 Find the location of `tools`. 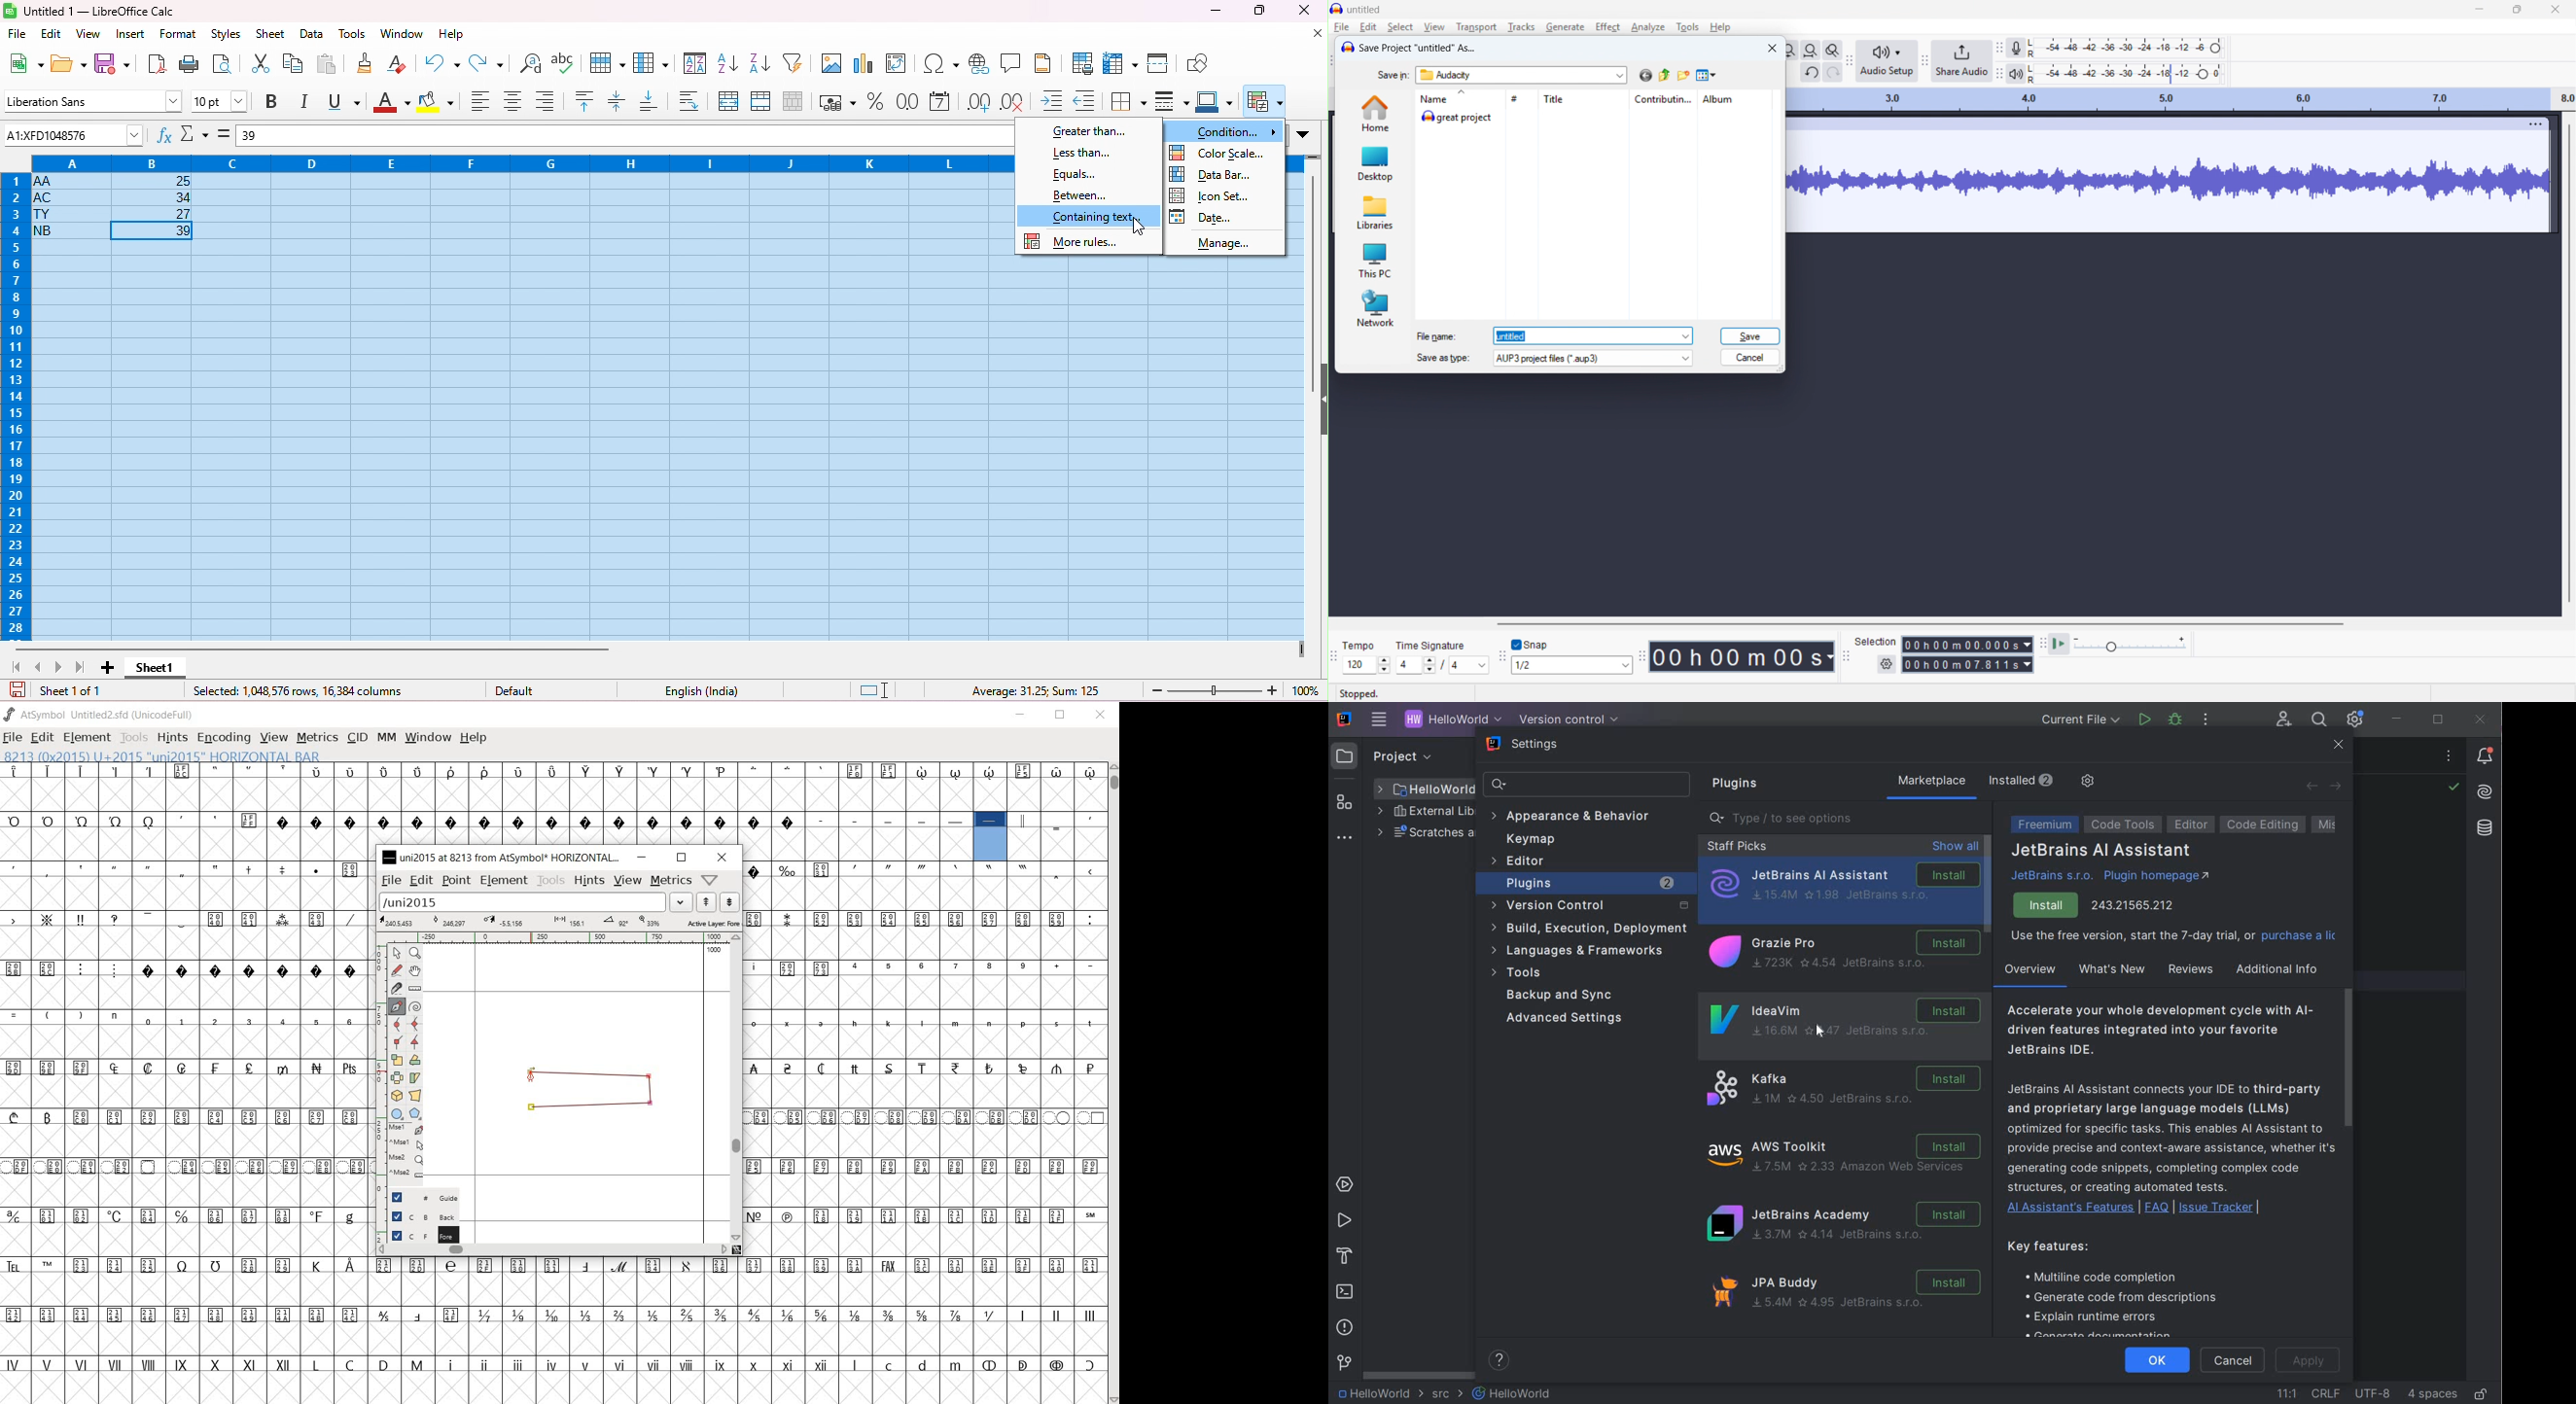

tools is located at coordinates (551, 881).